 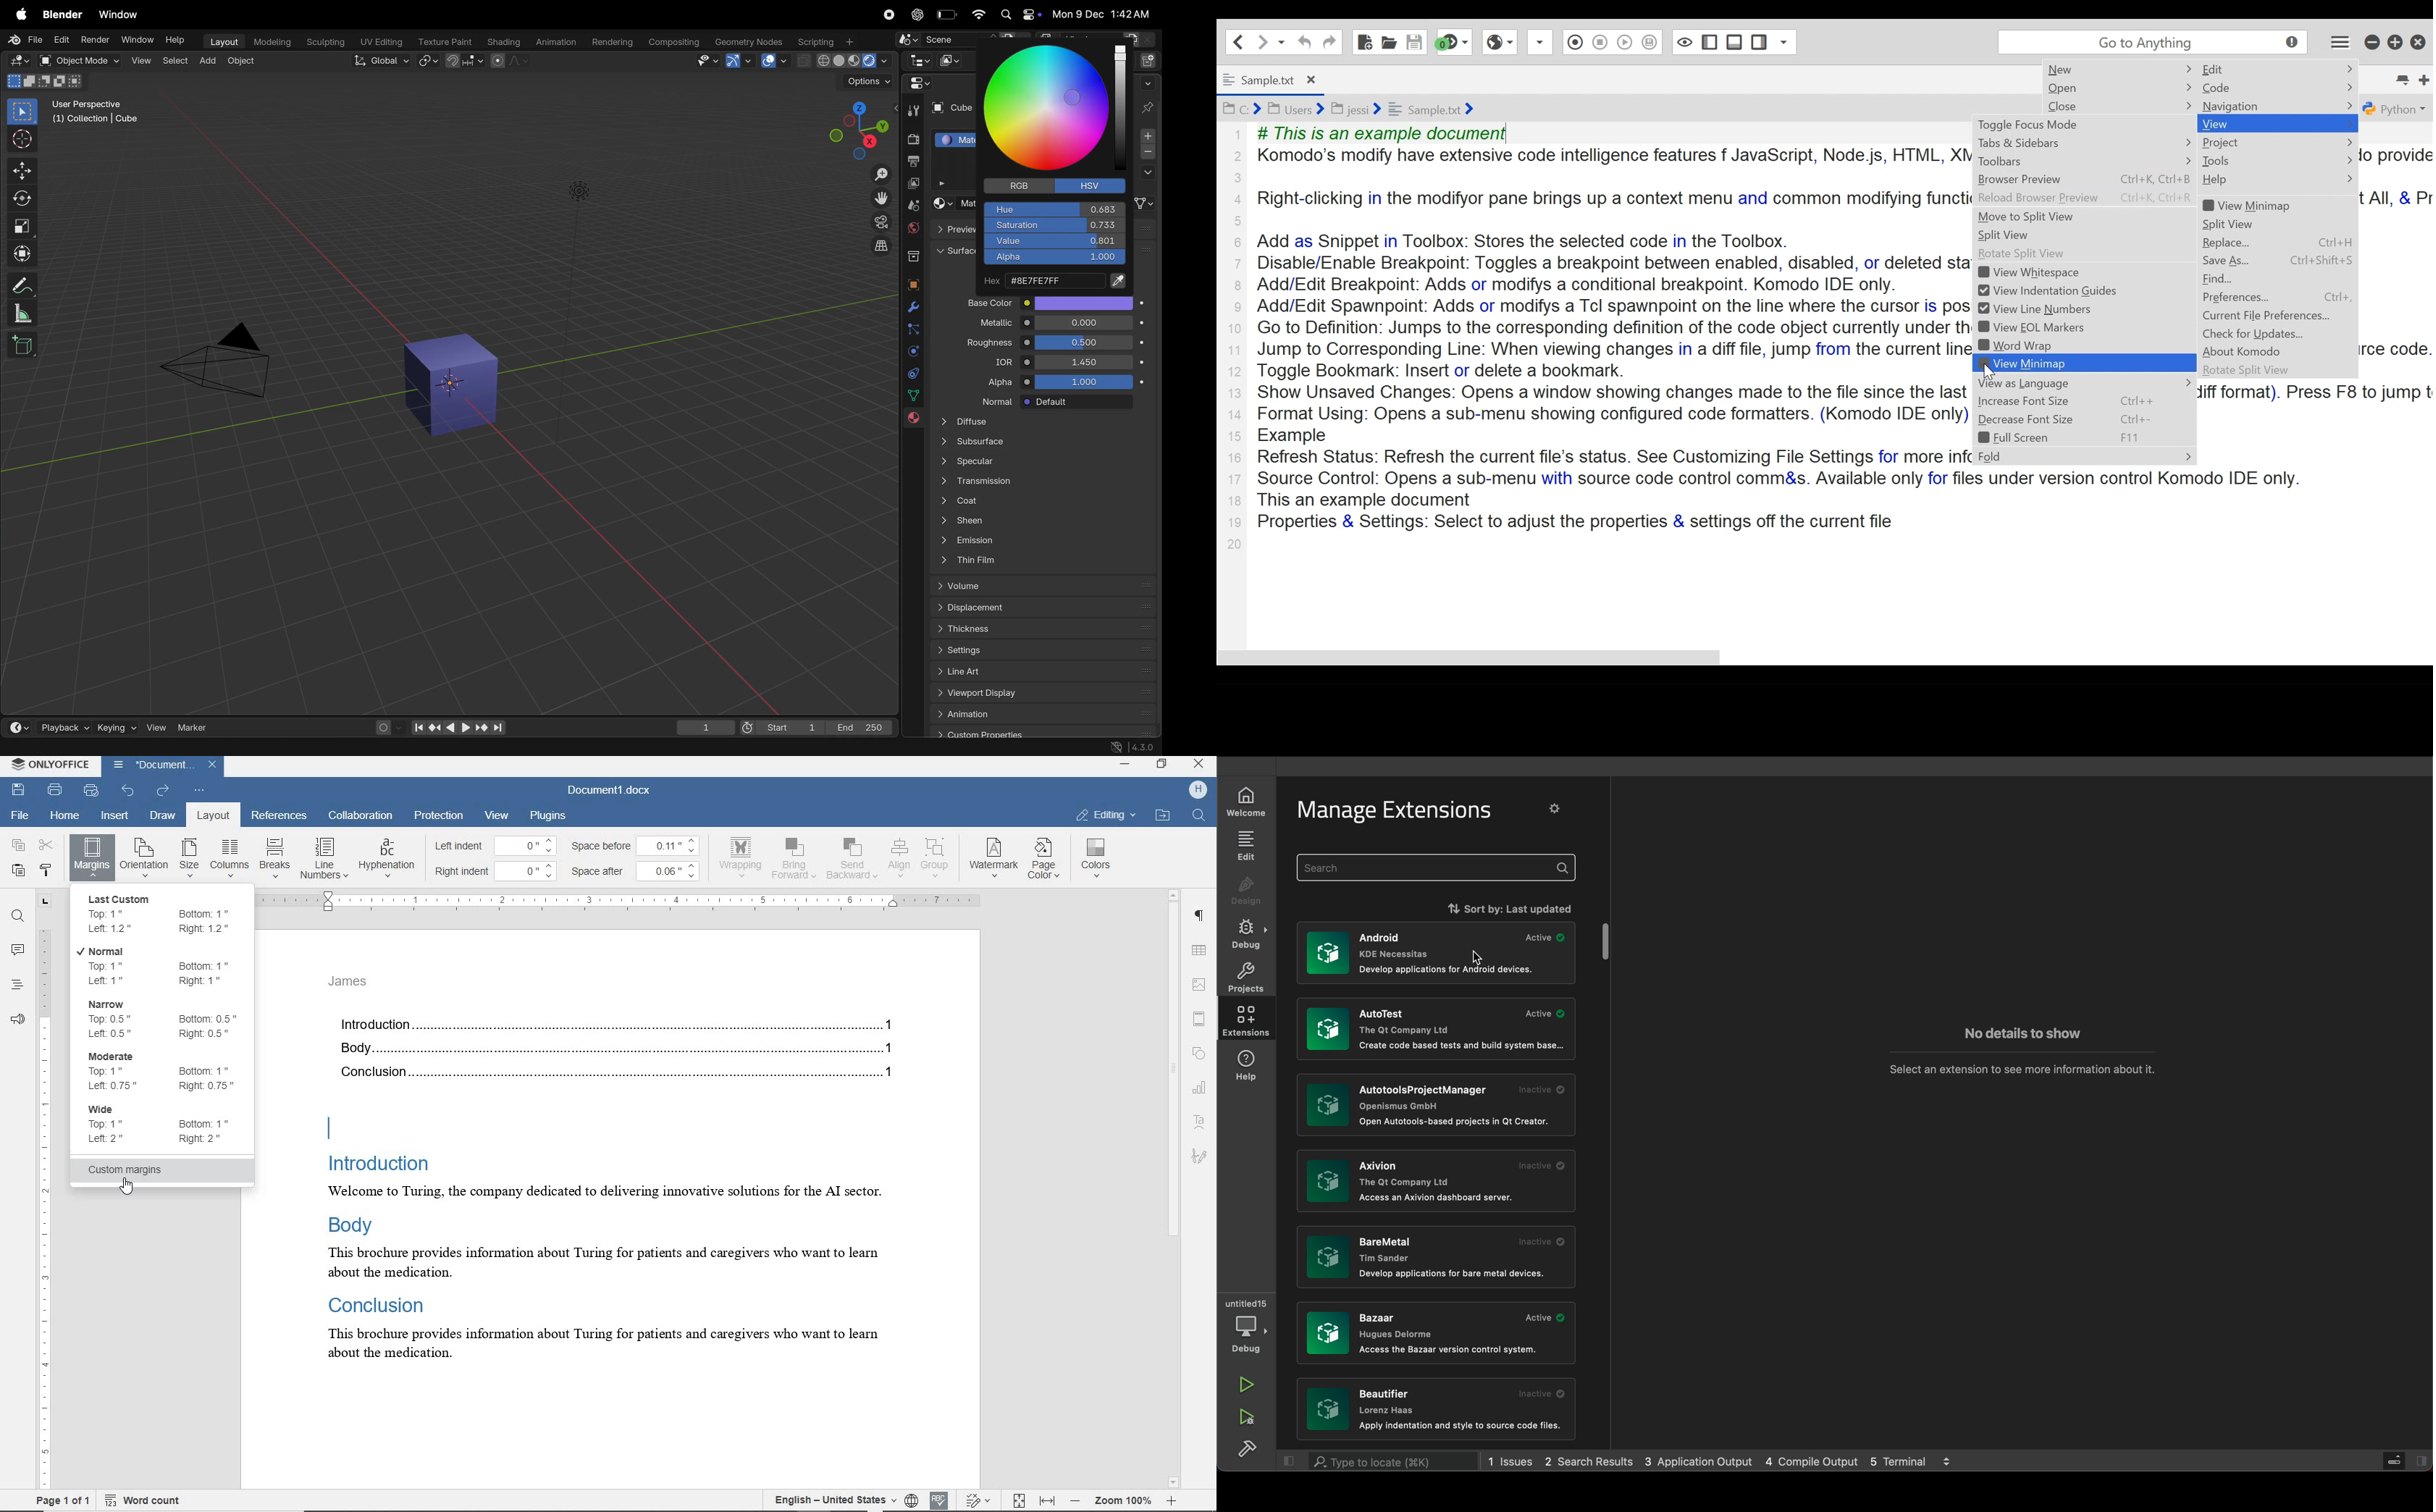 I want to click on pan view, so click(x=129, y=747).